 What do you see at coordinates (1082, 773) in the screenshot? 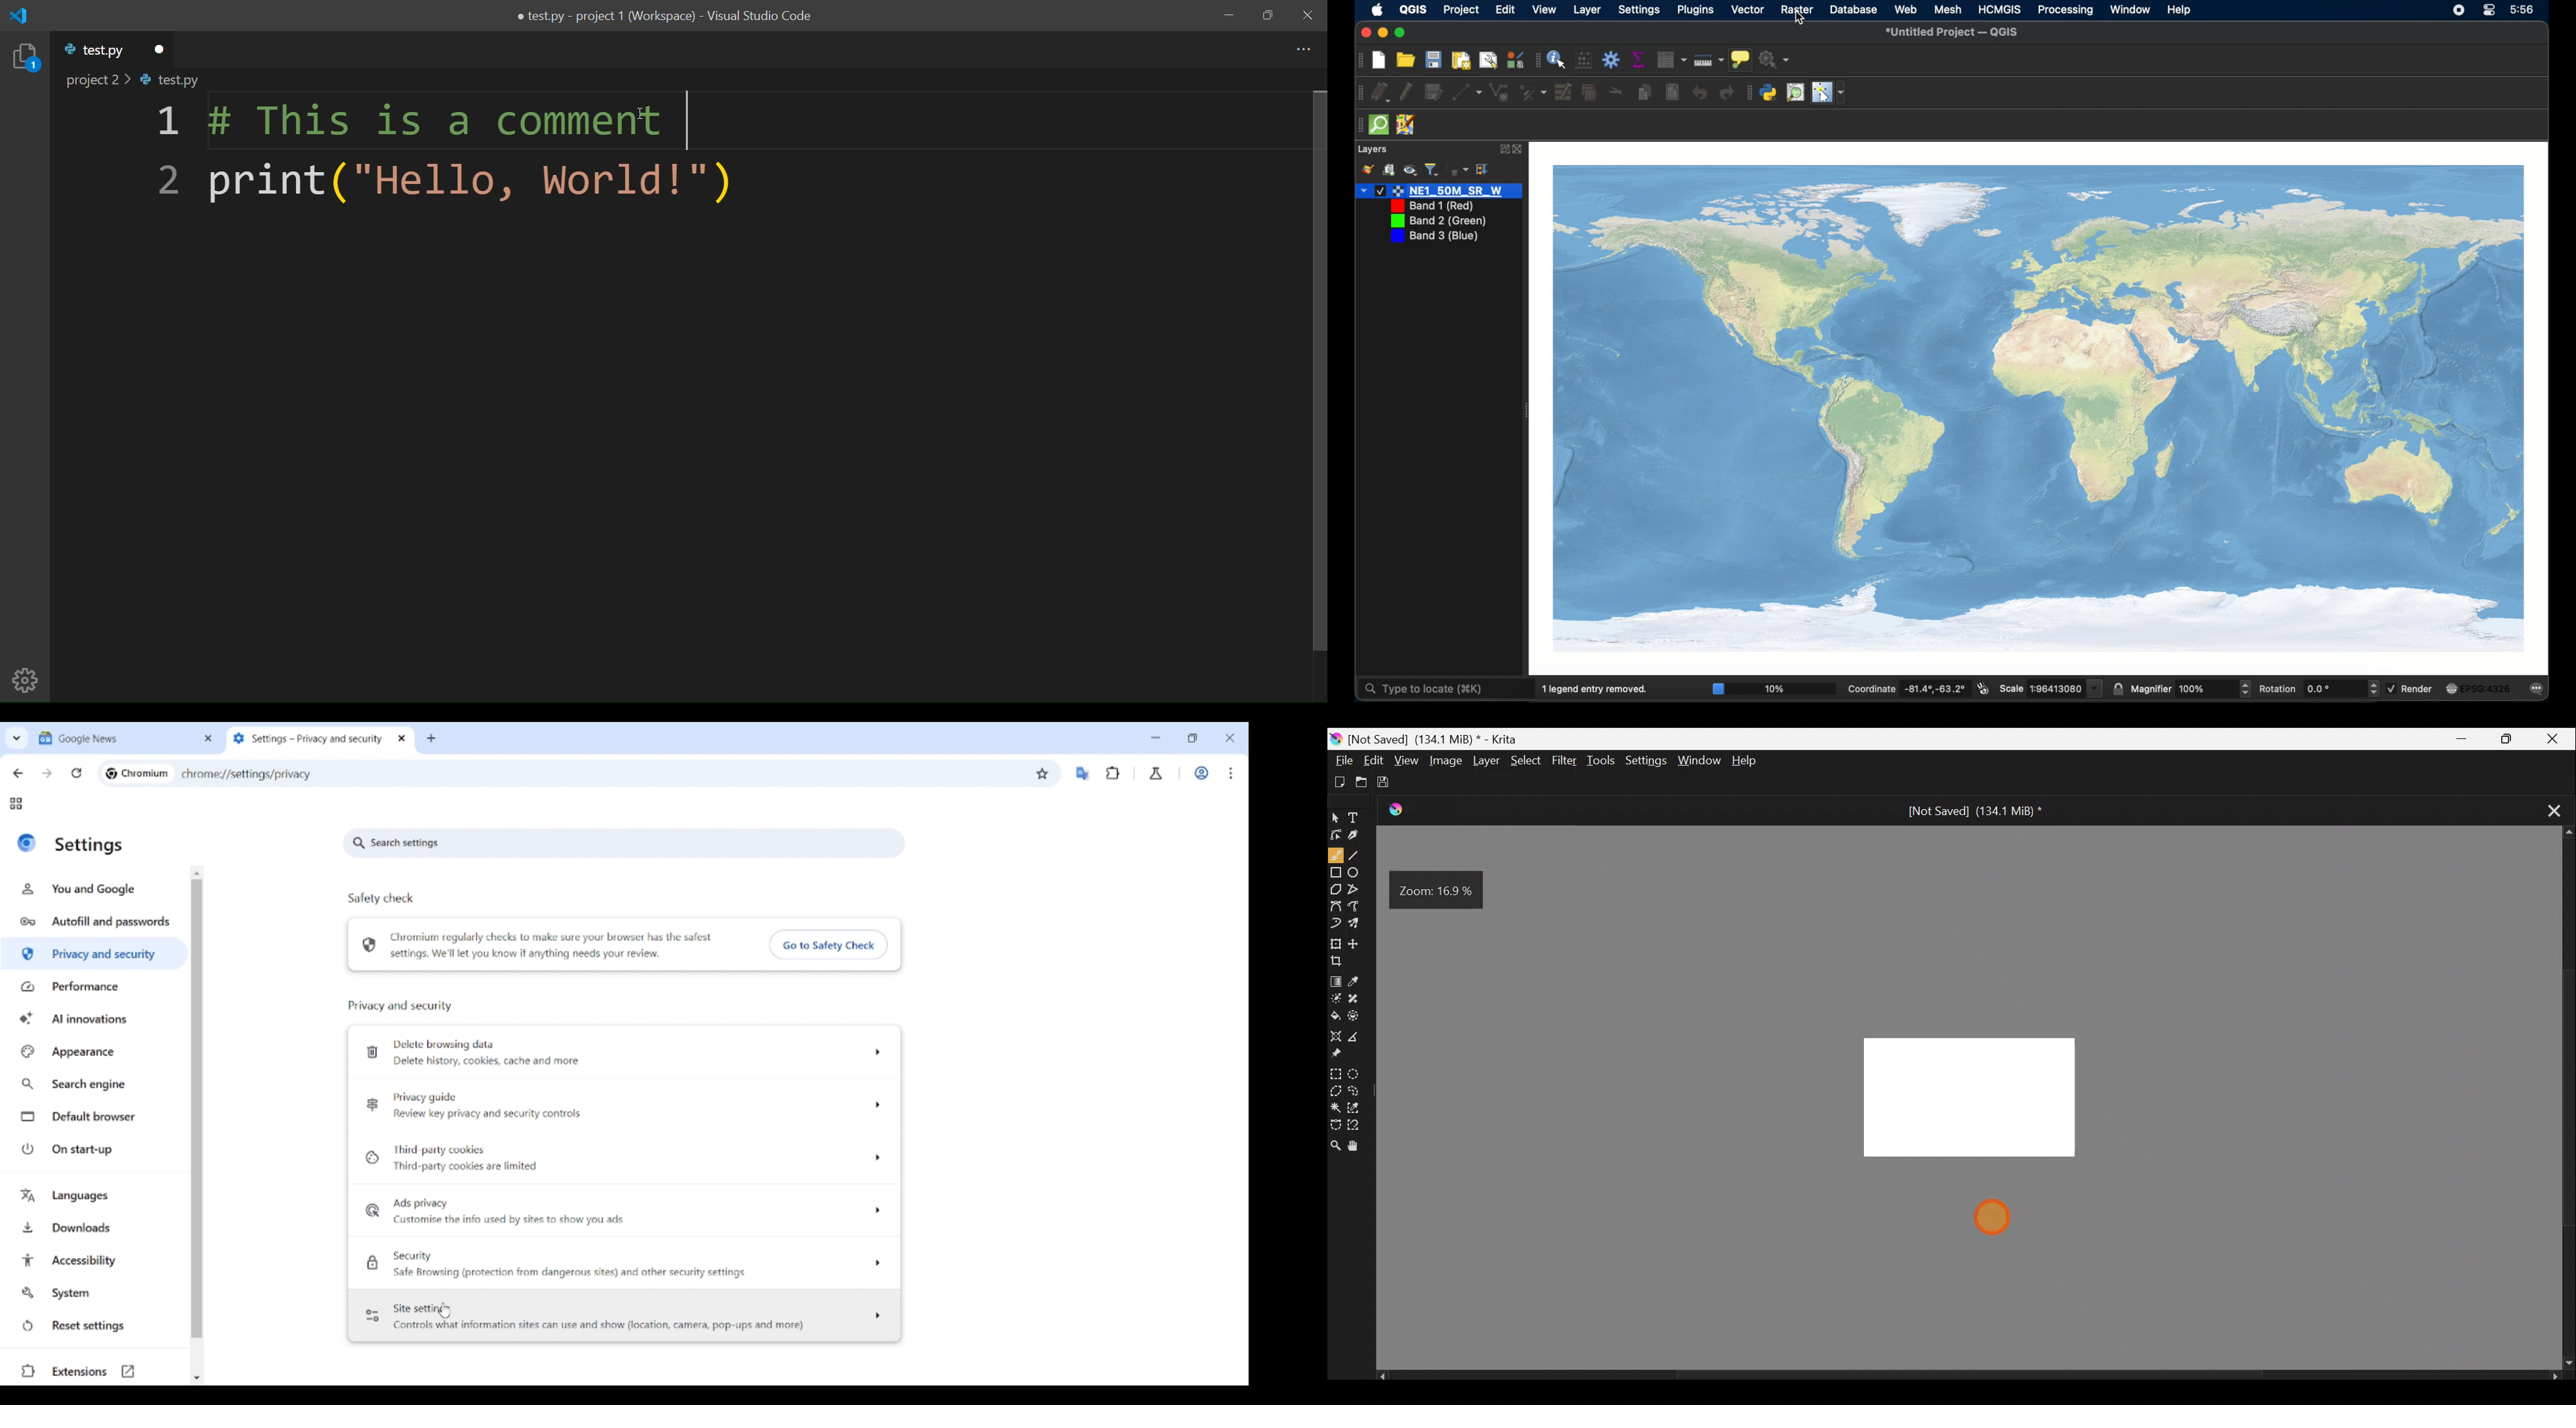
I see `Google translator extension` at bounding box center [1082, 773].